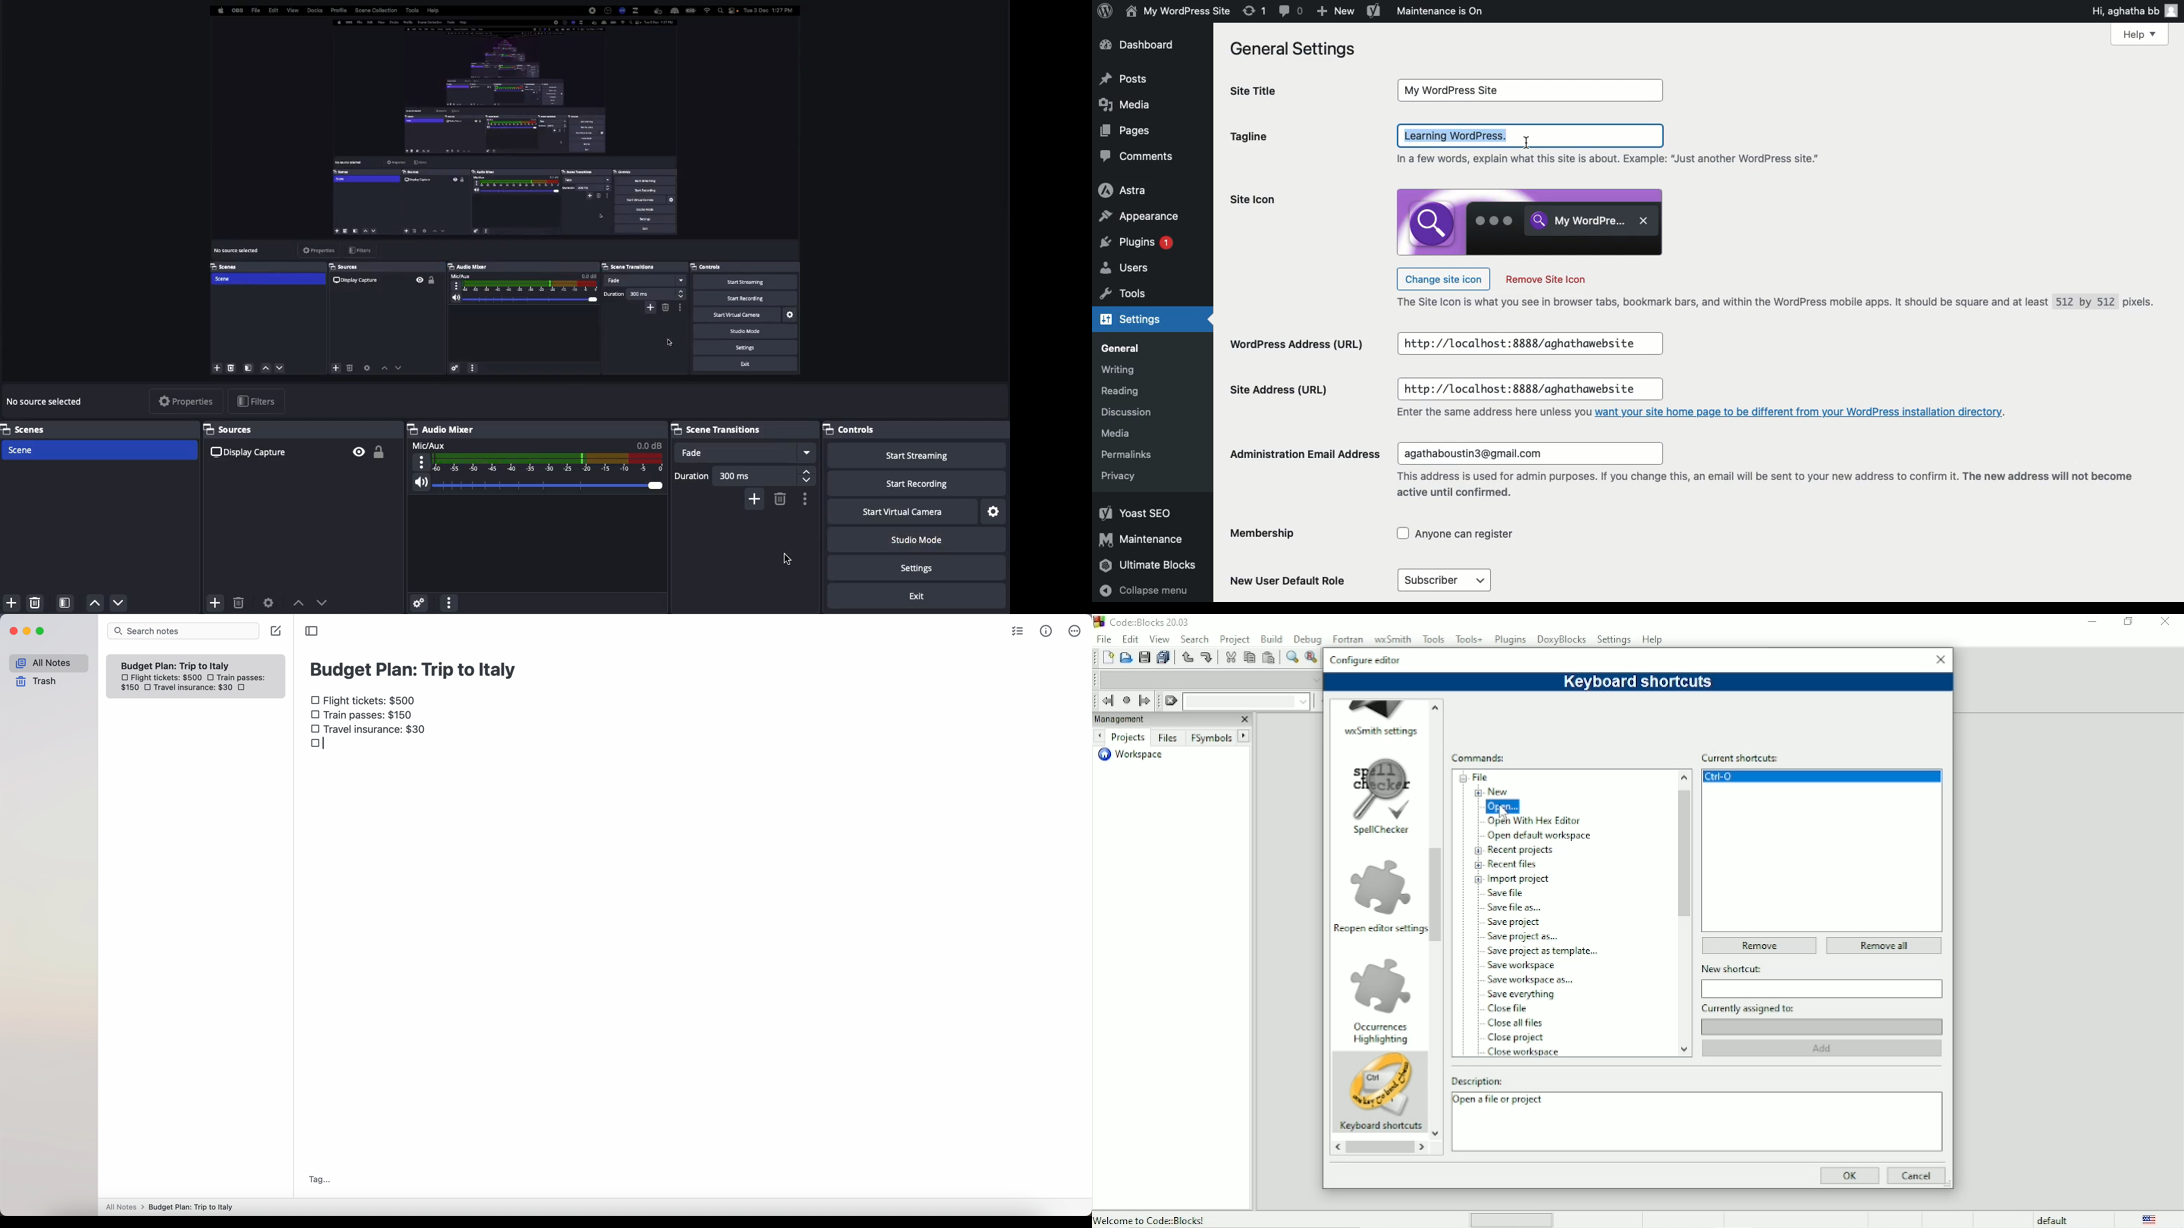 This screenshot has height=1232, width=2184. Describe the element at coordinates (1697, 1121) in the screenshot. I see `` at that location.